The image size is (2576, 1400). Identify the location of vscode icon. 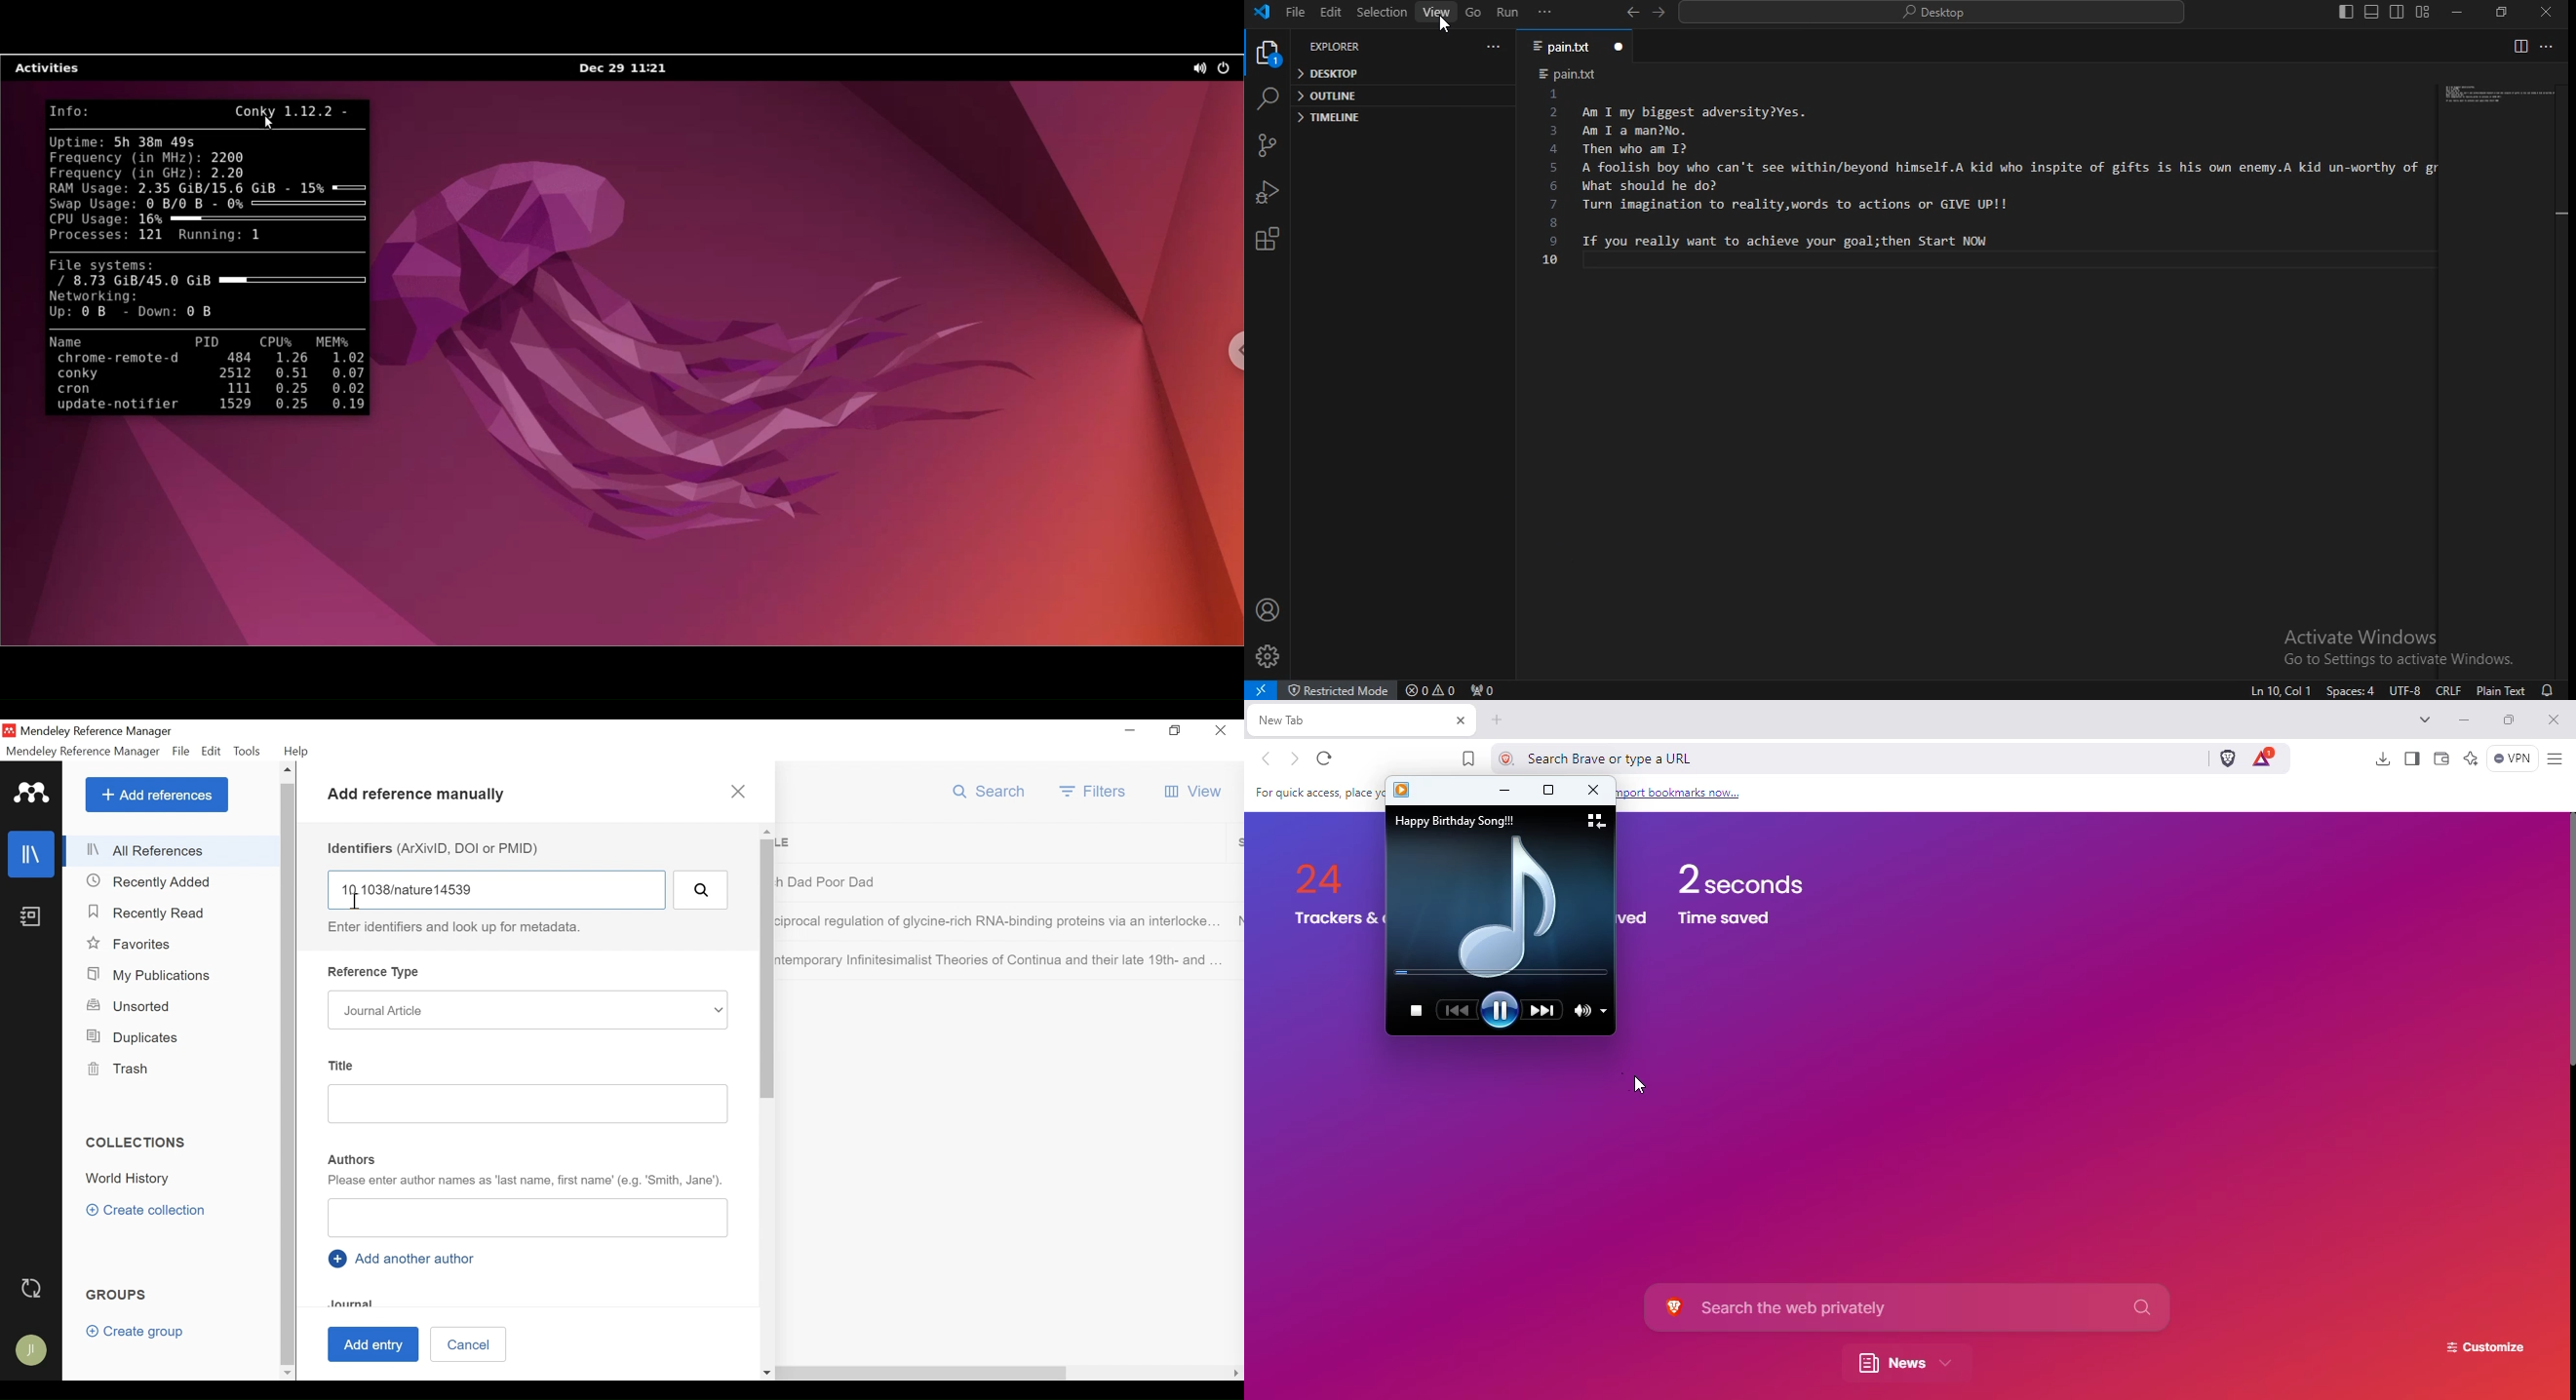
(1262, 14).